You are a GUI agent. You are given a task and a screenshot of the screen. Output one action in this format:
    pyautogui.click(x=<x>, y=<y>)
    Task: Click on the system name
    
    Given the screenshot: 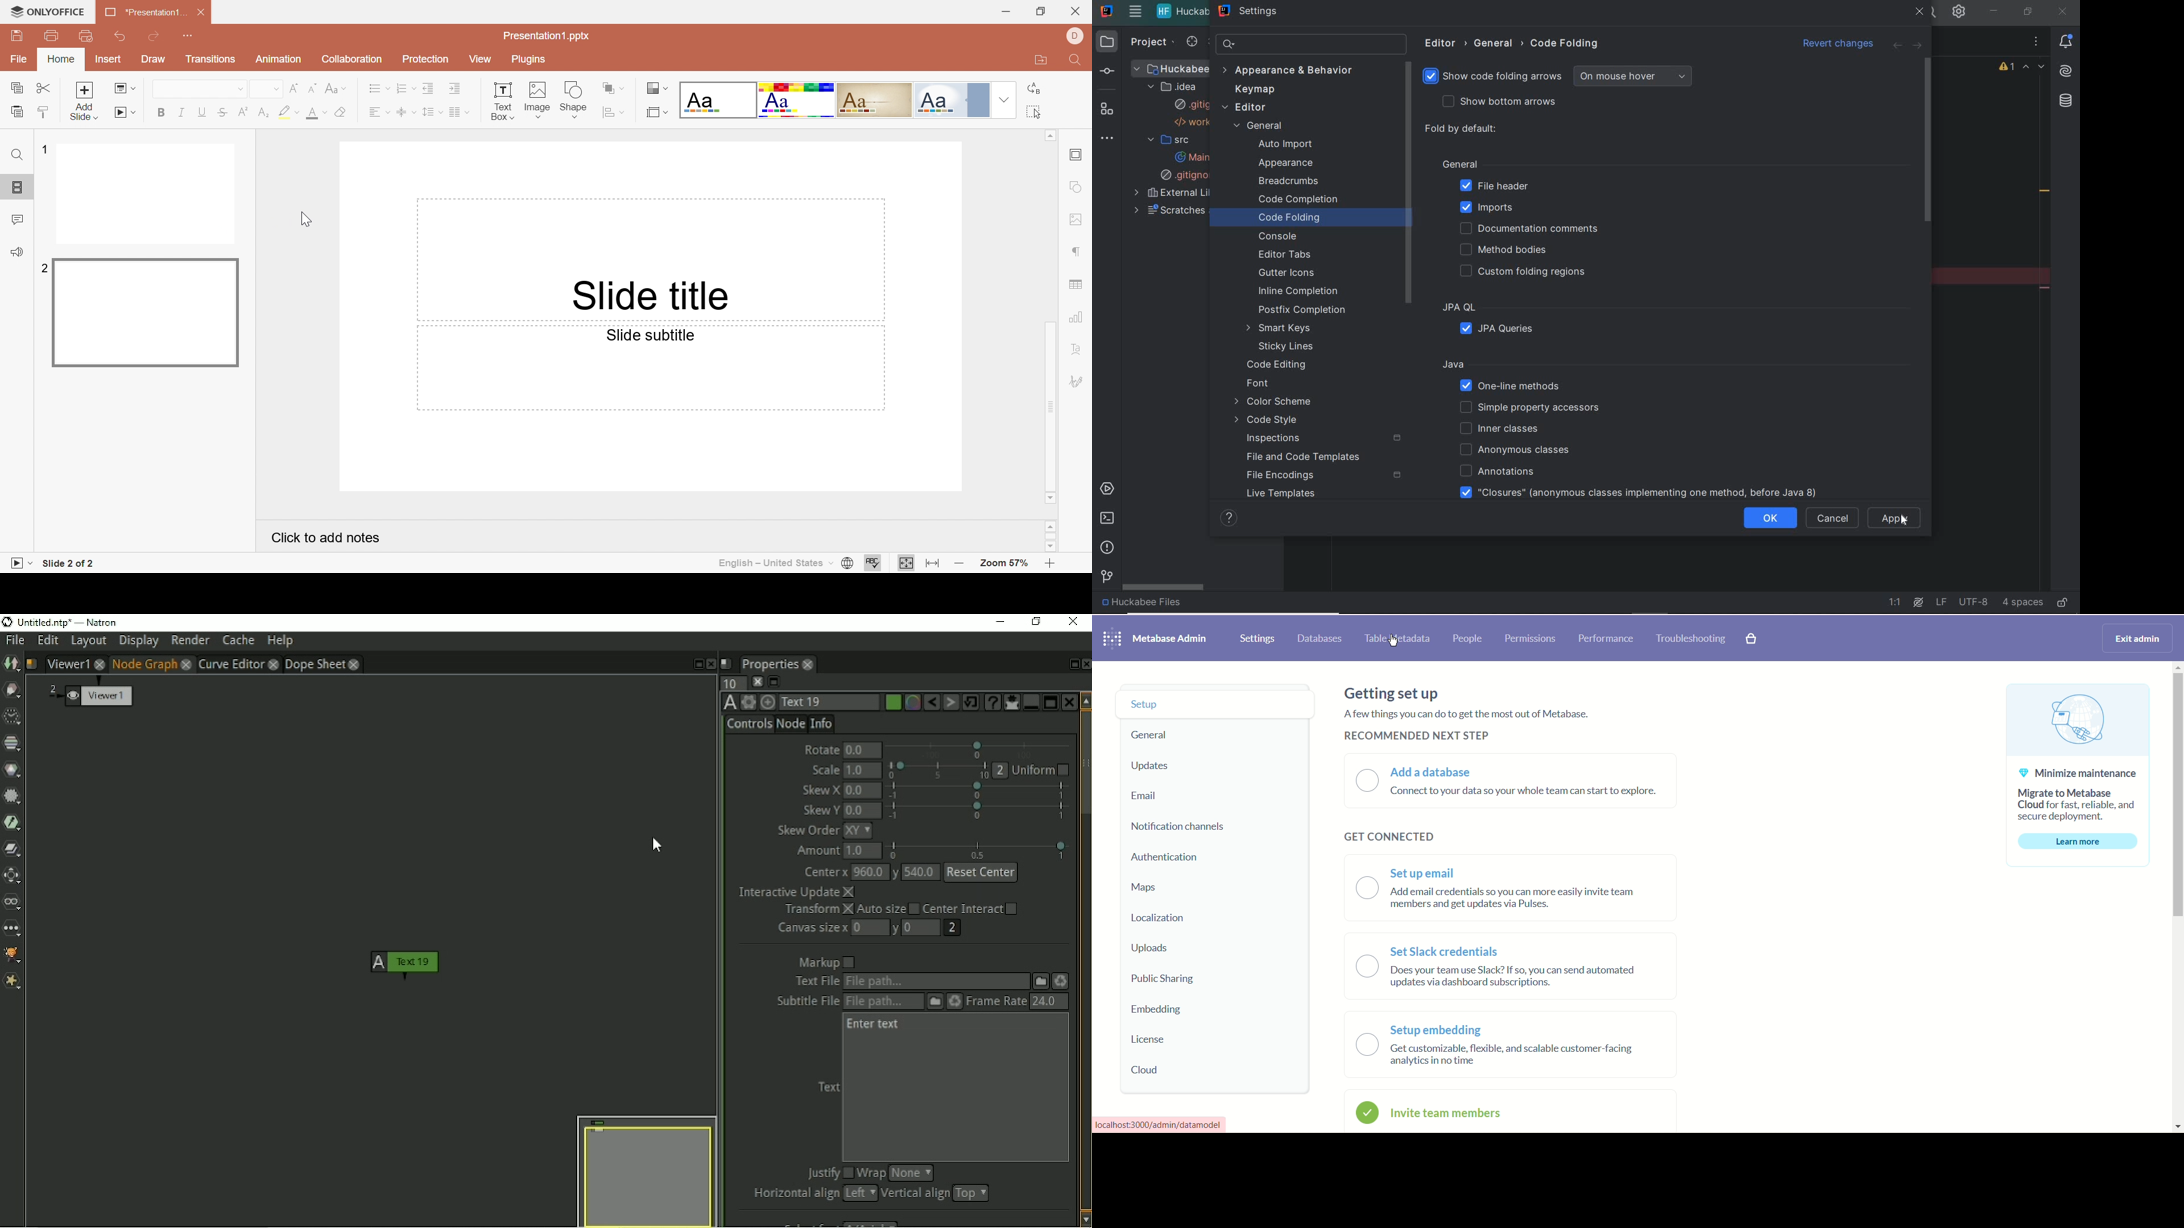 What is the action you would take?
    pyautogui.click(x=1106, y=11)
    